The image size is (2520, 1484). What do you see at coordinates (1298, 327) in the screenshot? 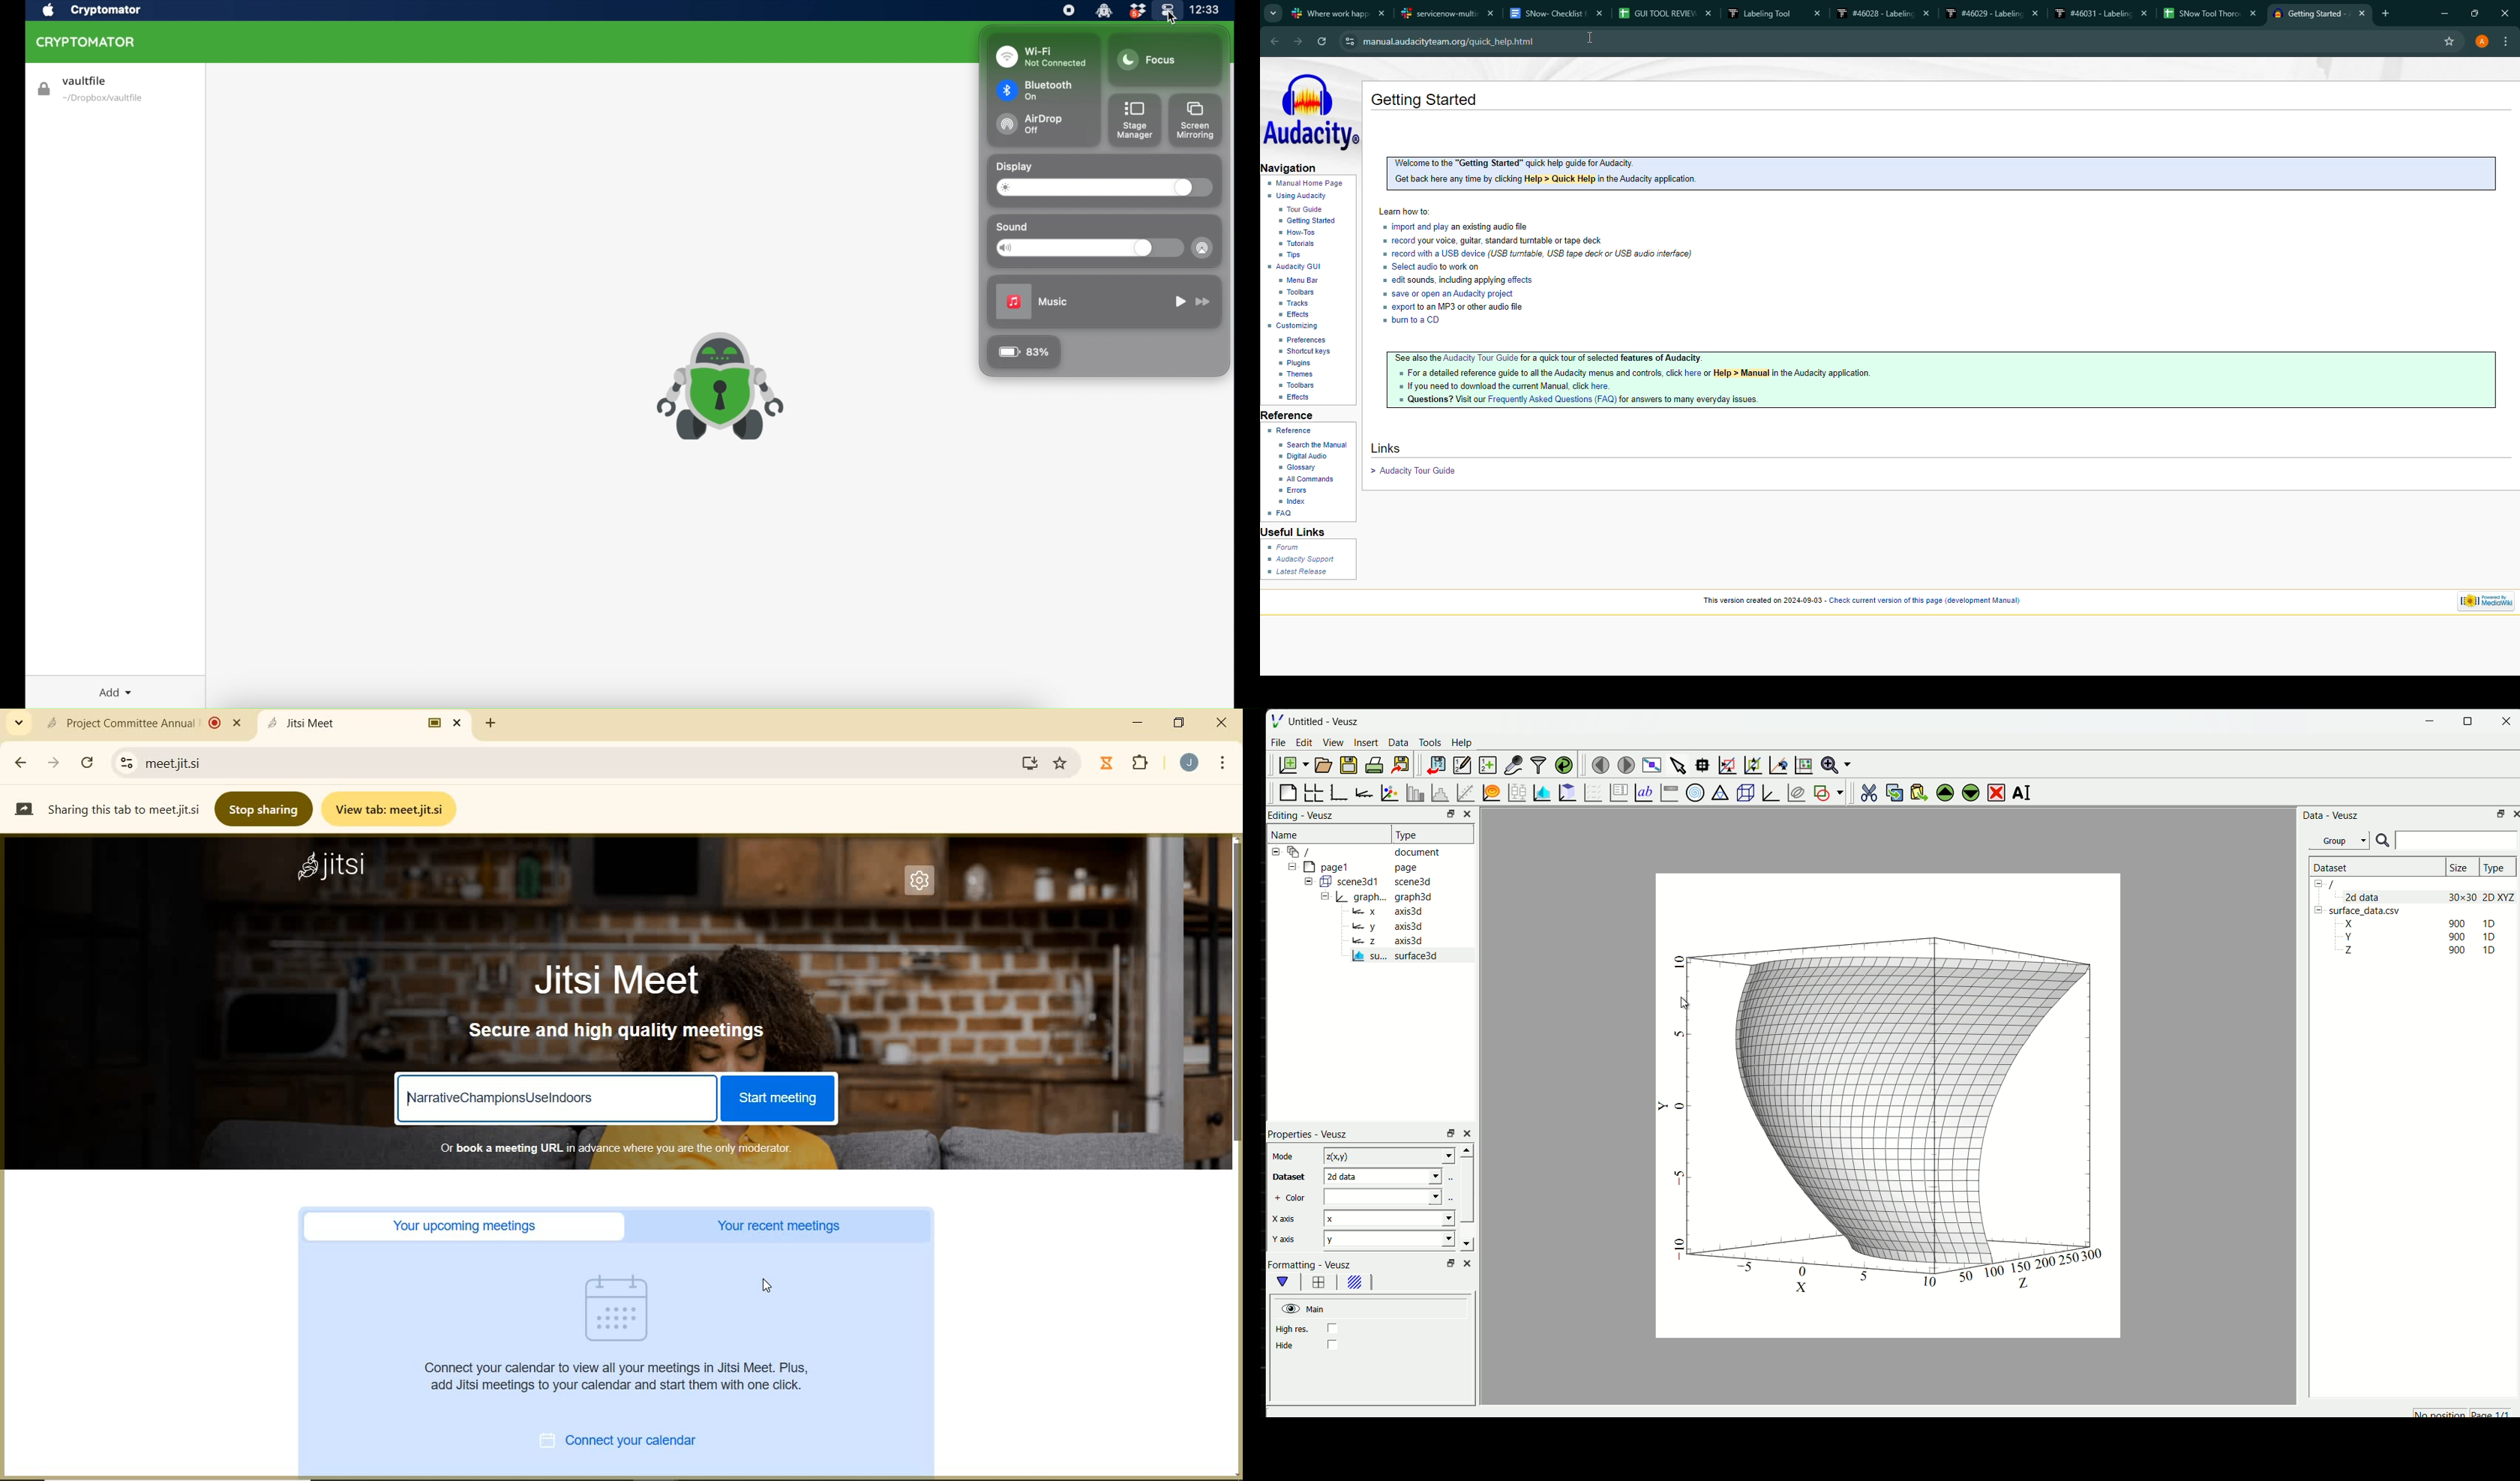
I see `custom` at bounding box center [1298, 327].